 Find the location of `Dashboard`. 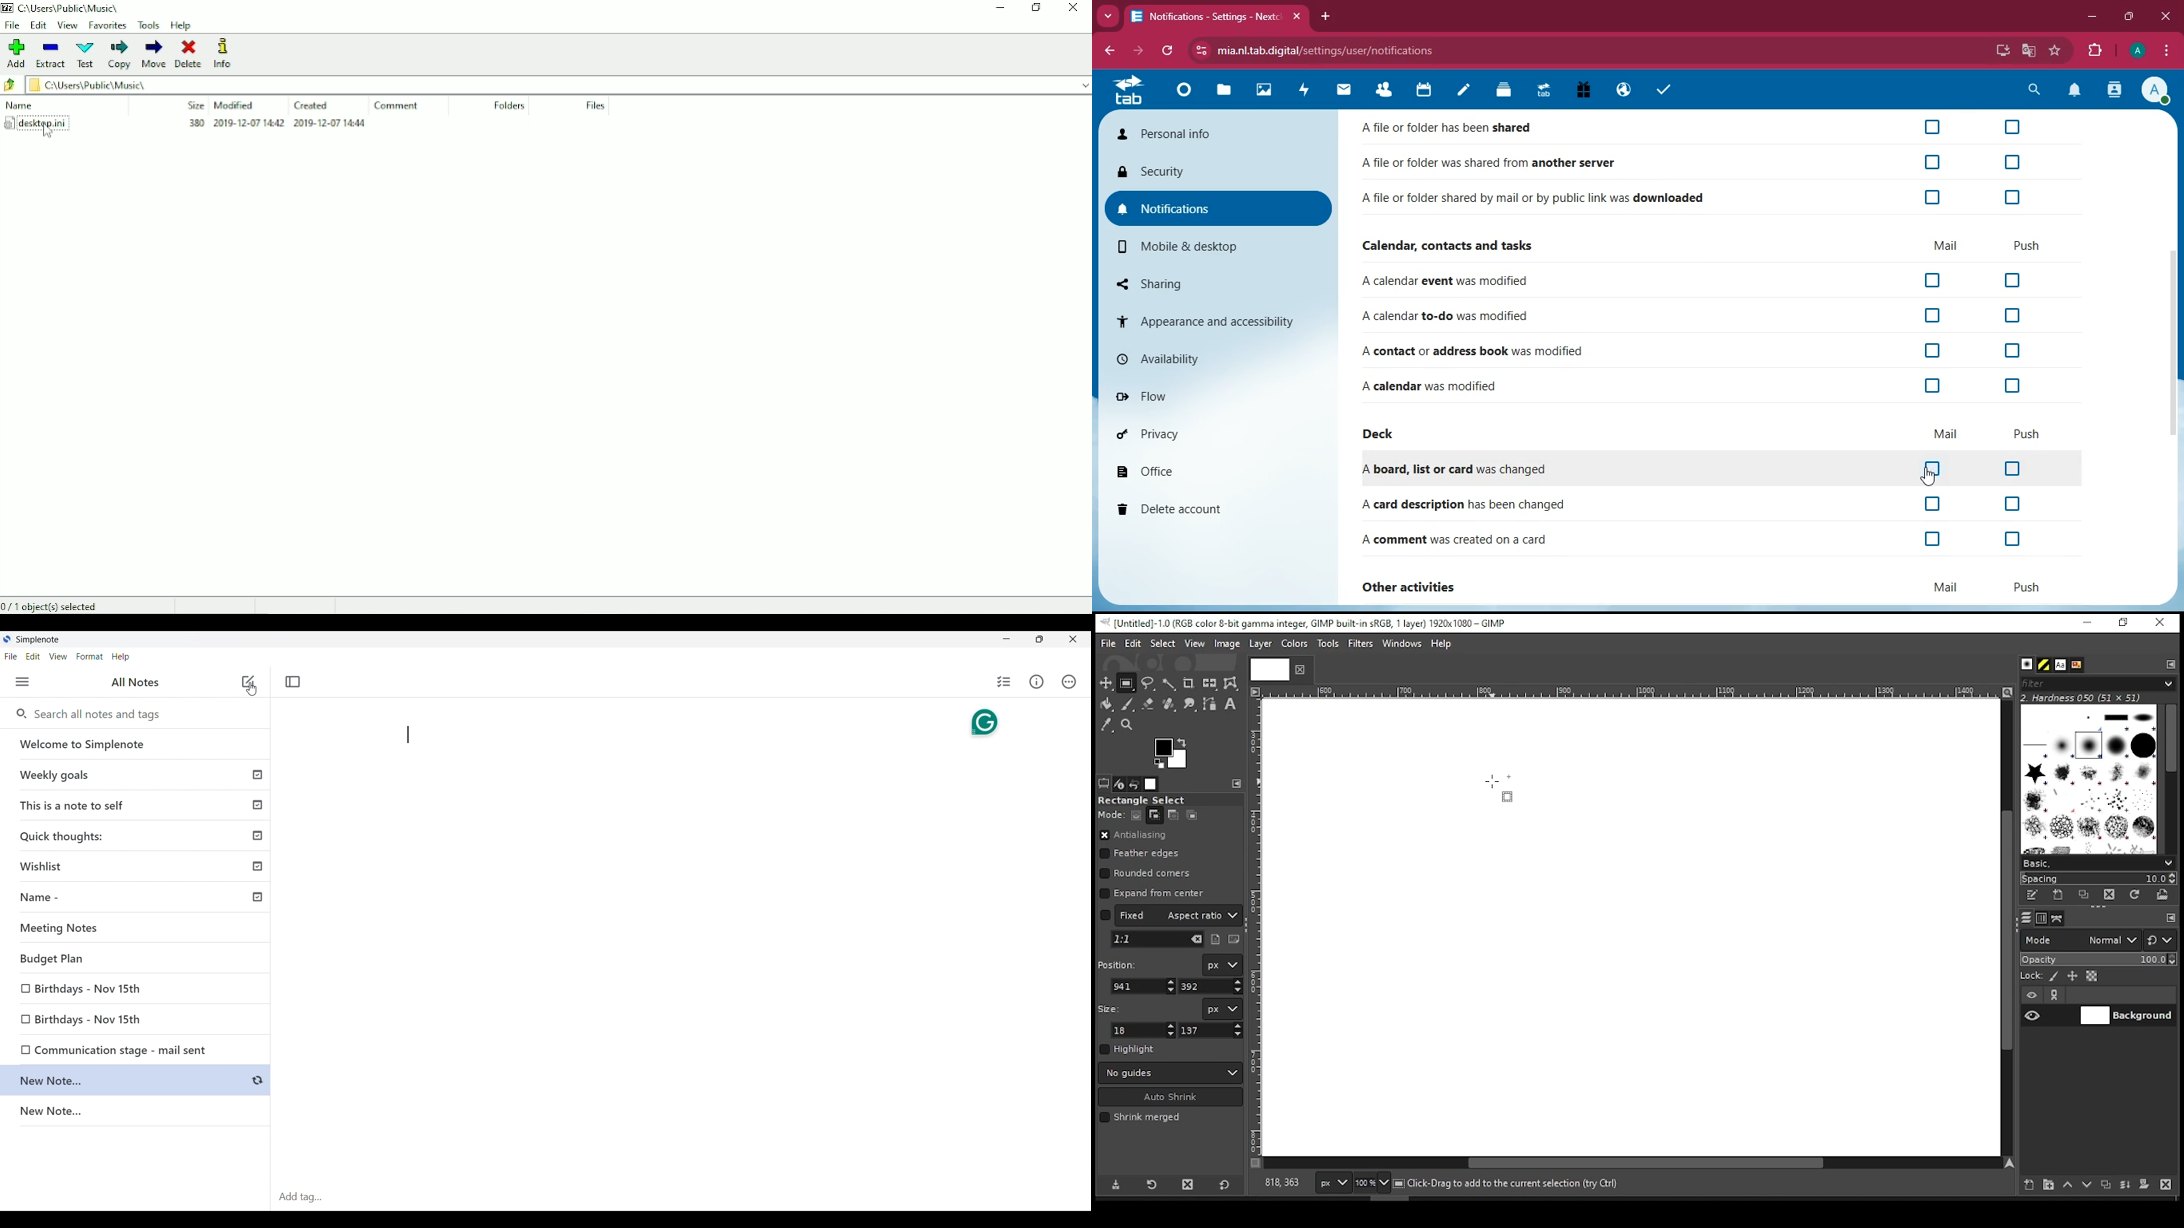

Dashboard is located at coordinates (1184, 93).